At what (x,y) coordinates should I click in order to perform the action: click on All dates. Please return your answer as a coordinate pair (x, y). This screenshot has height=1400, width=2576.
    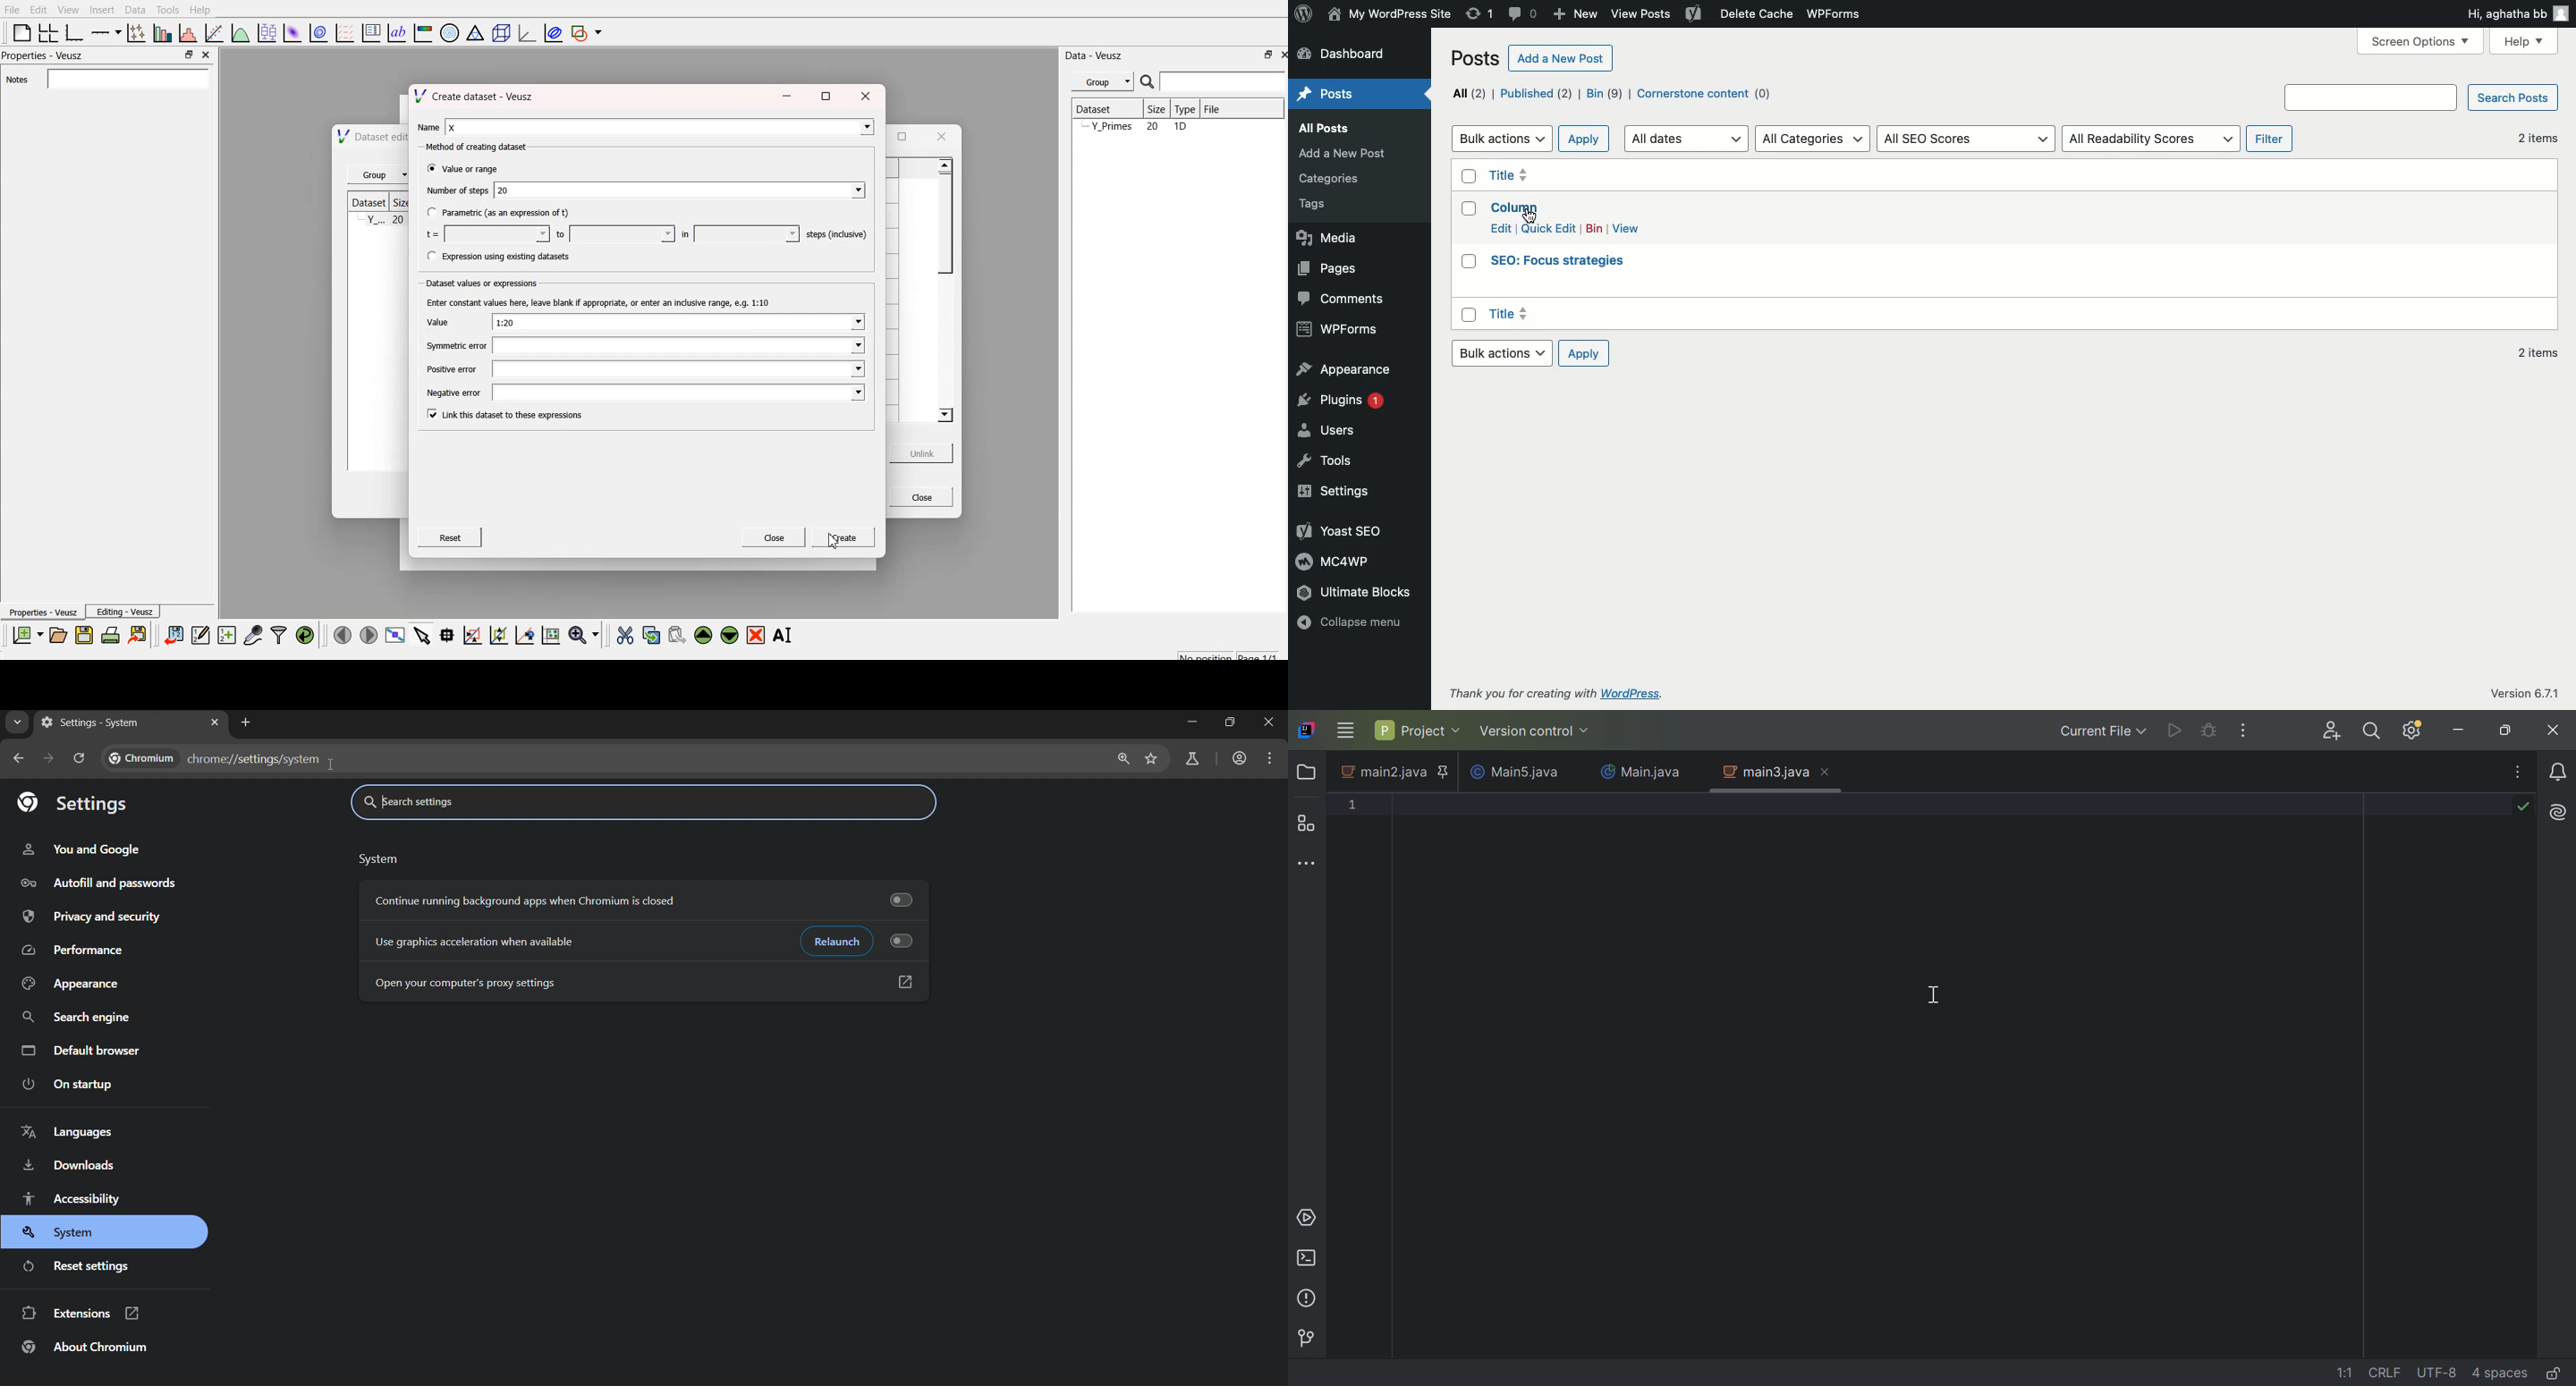
    Looking at the image, I should click on (1687, 140).